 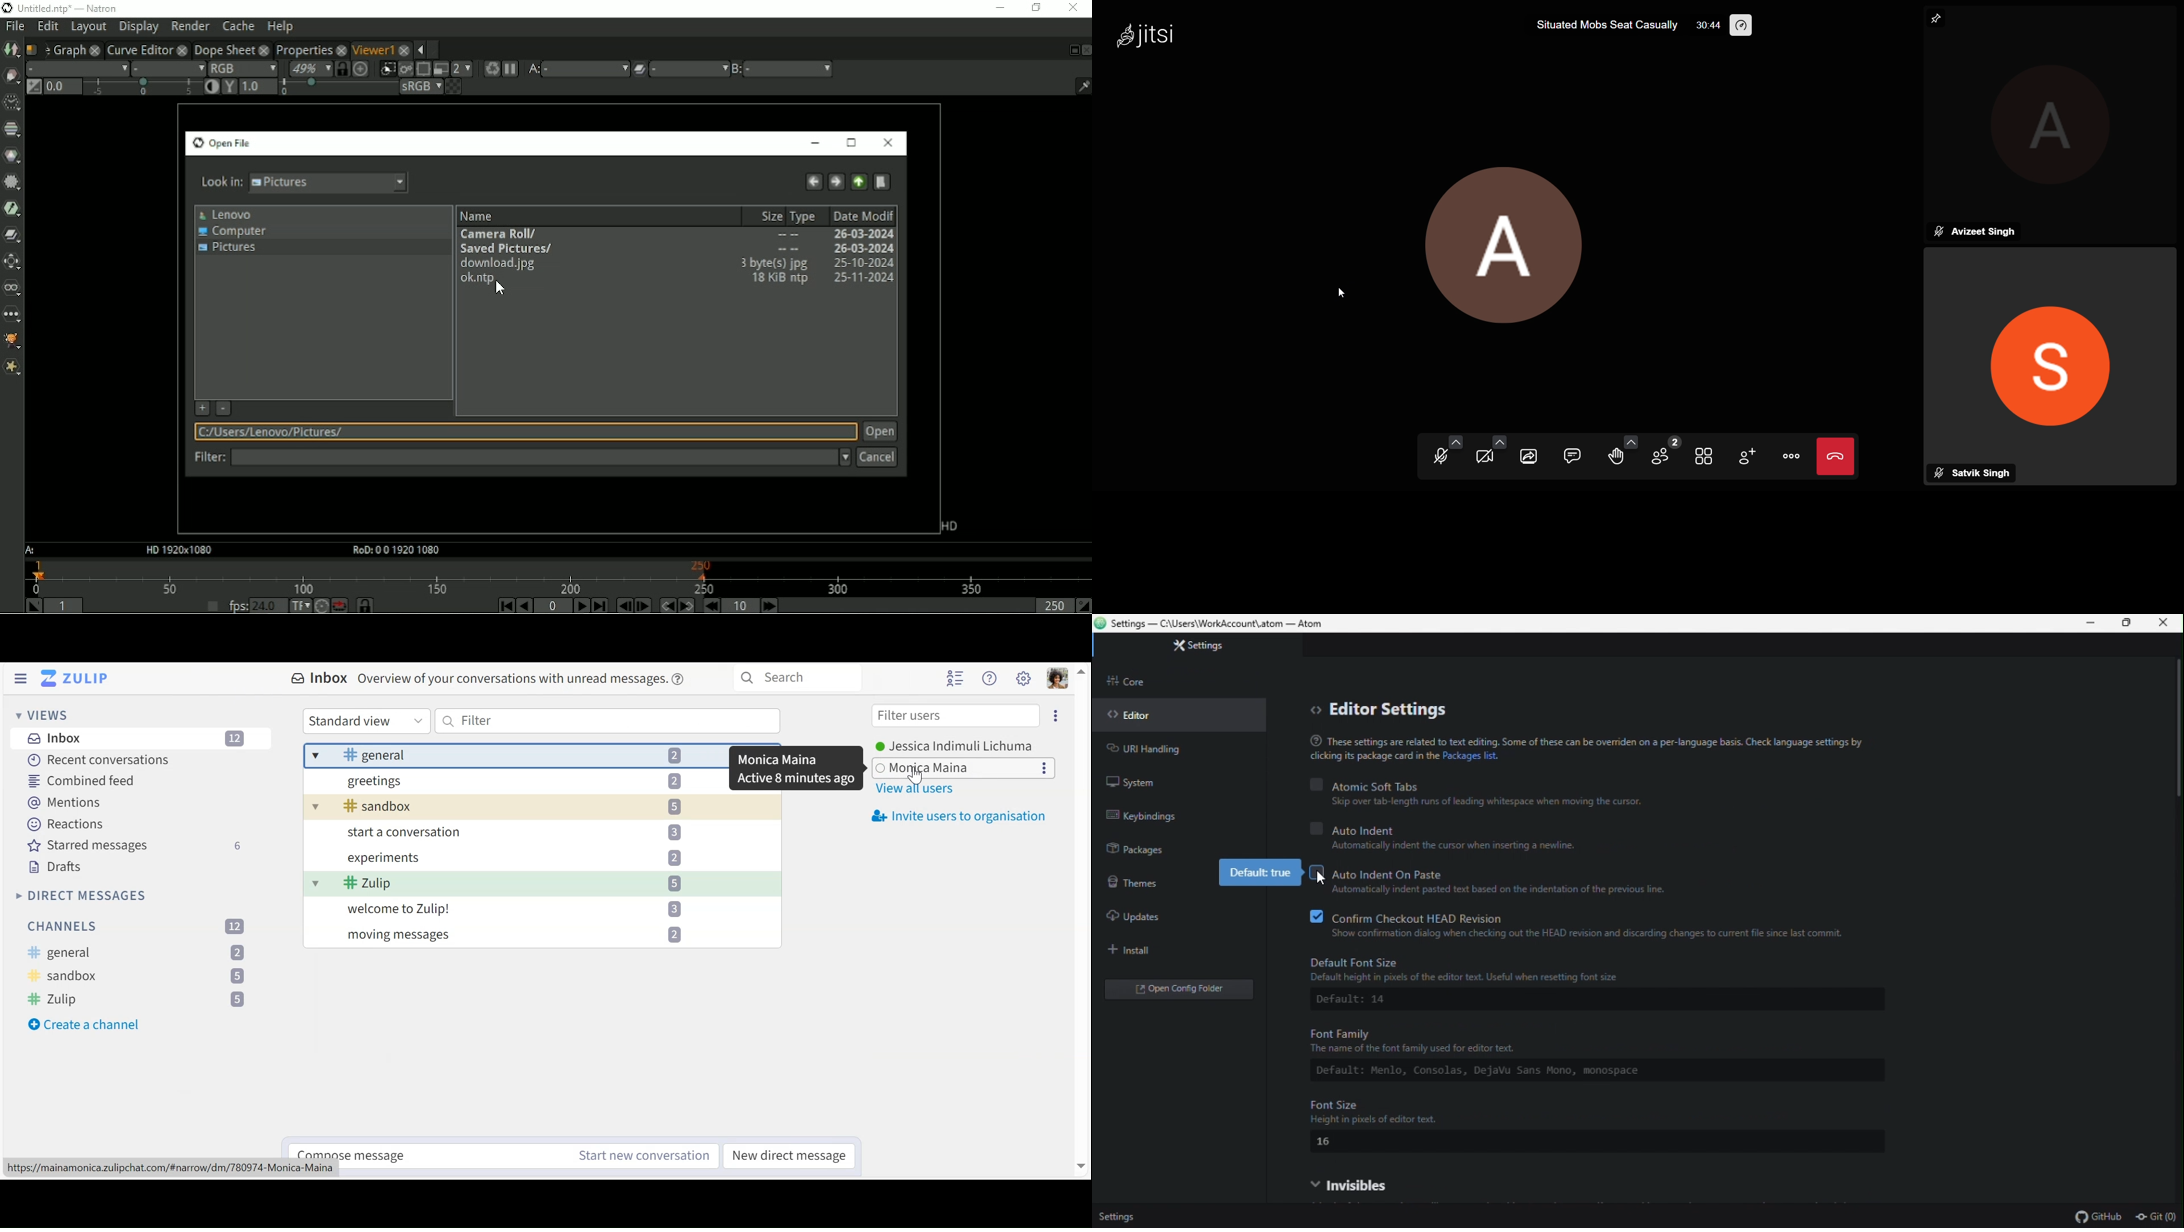 I want to click on Show confirmation dialog when checking out the HEAD revision and discarding changes to current file since last commit., so click(x=1591, y=935).